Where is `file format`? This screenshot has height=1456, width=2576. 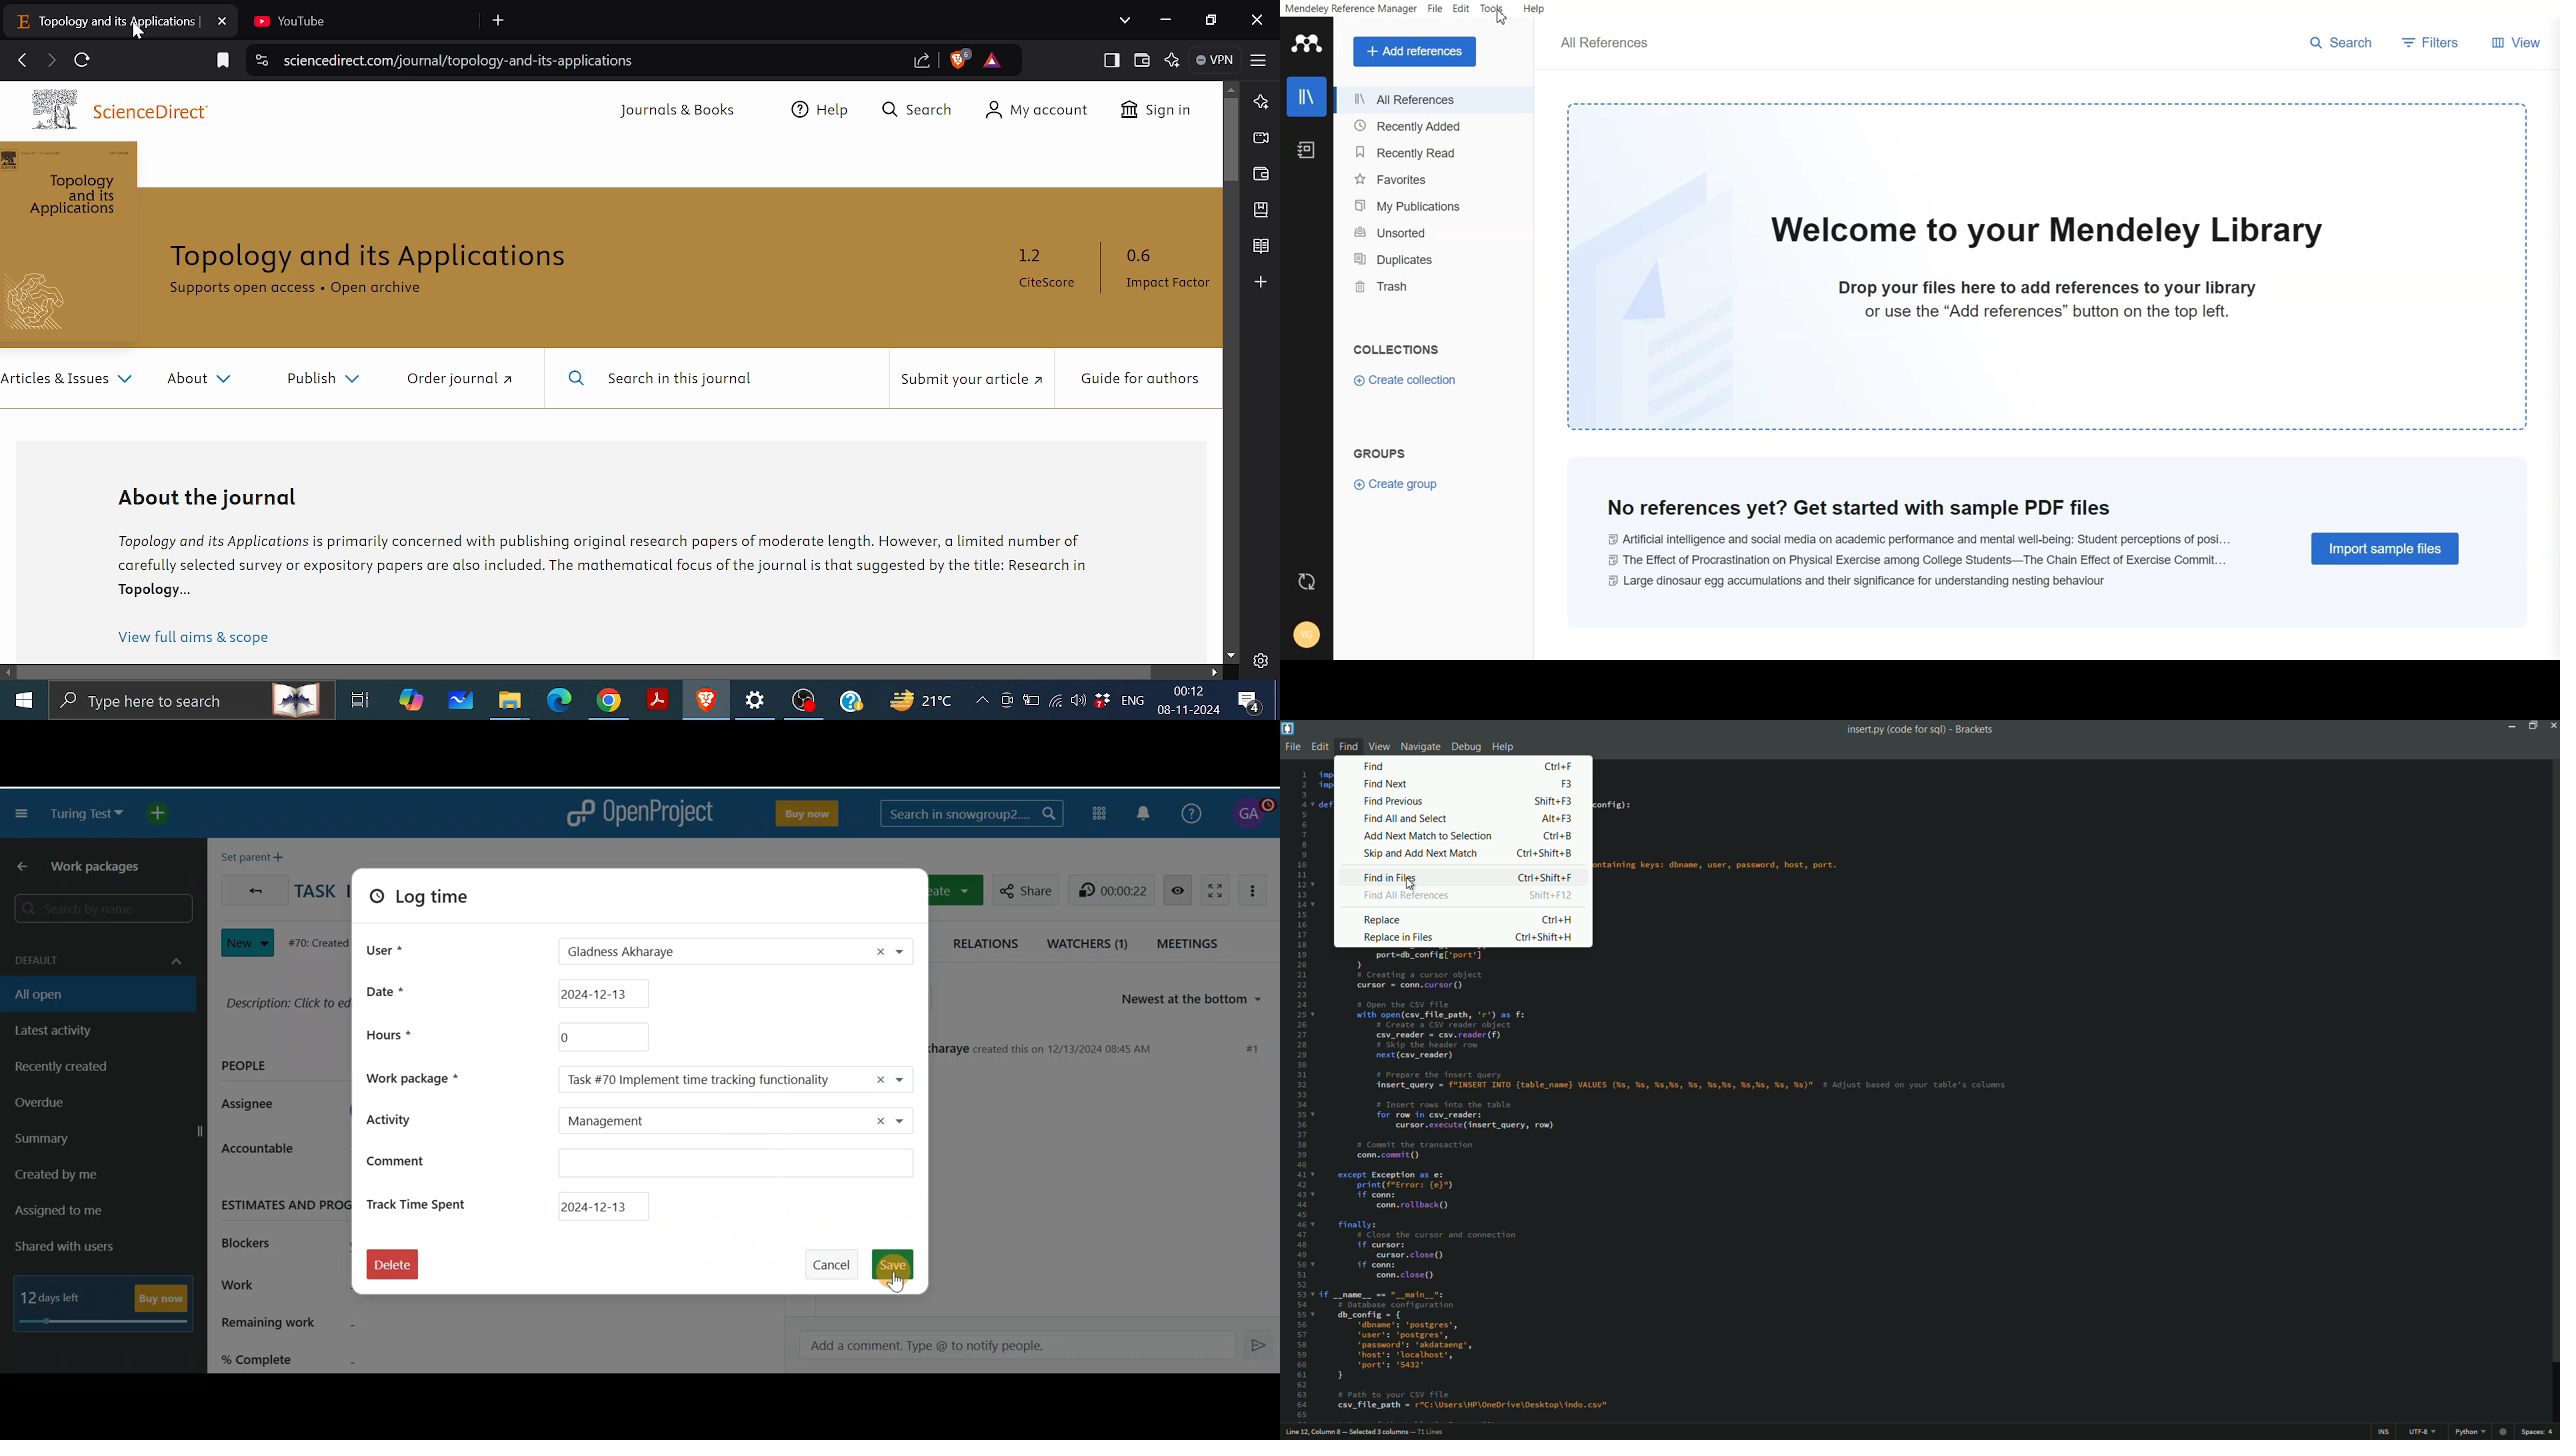 file format is located at coordinates (2473, 1433).